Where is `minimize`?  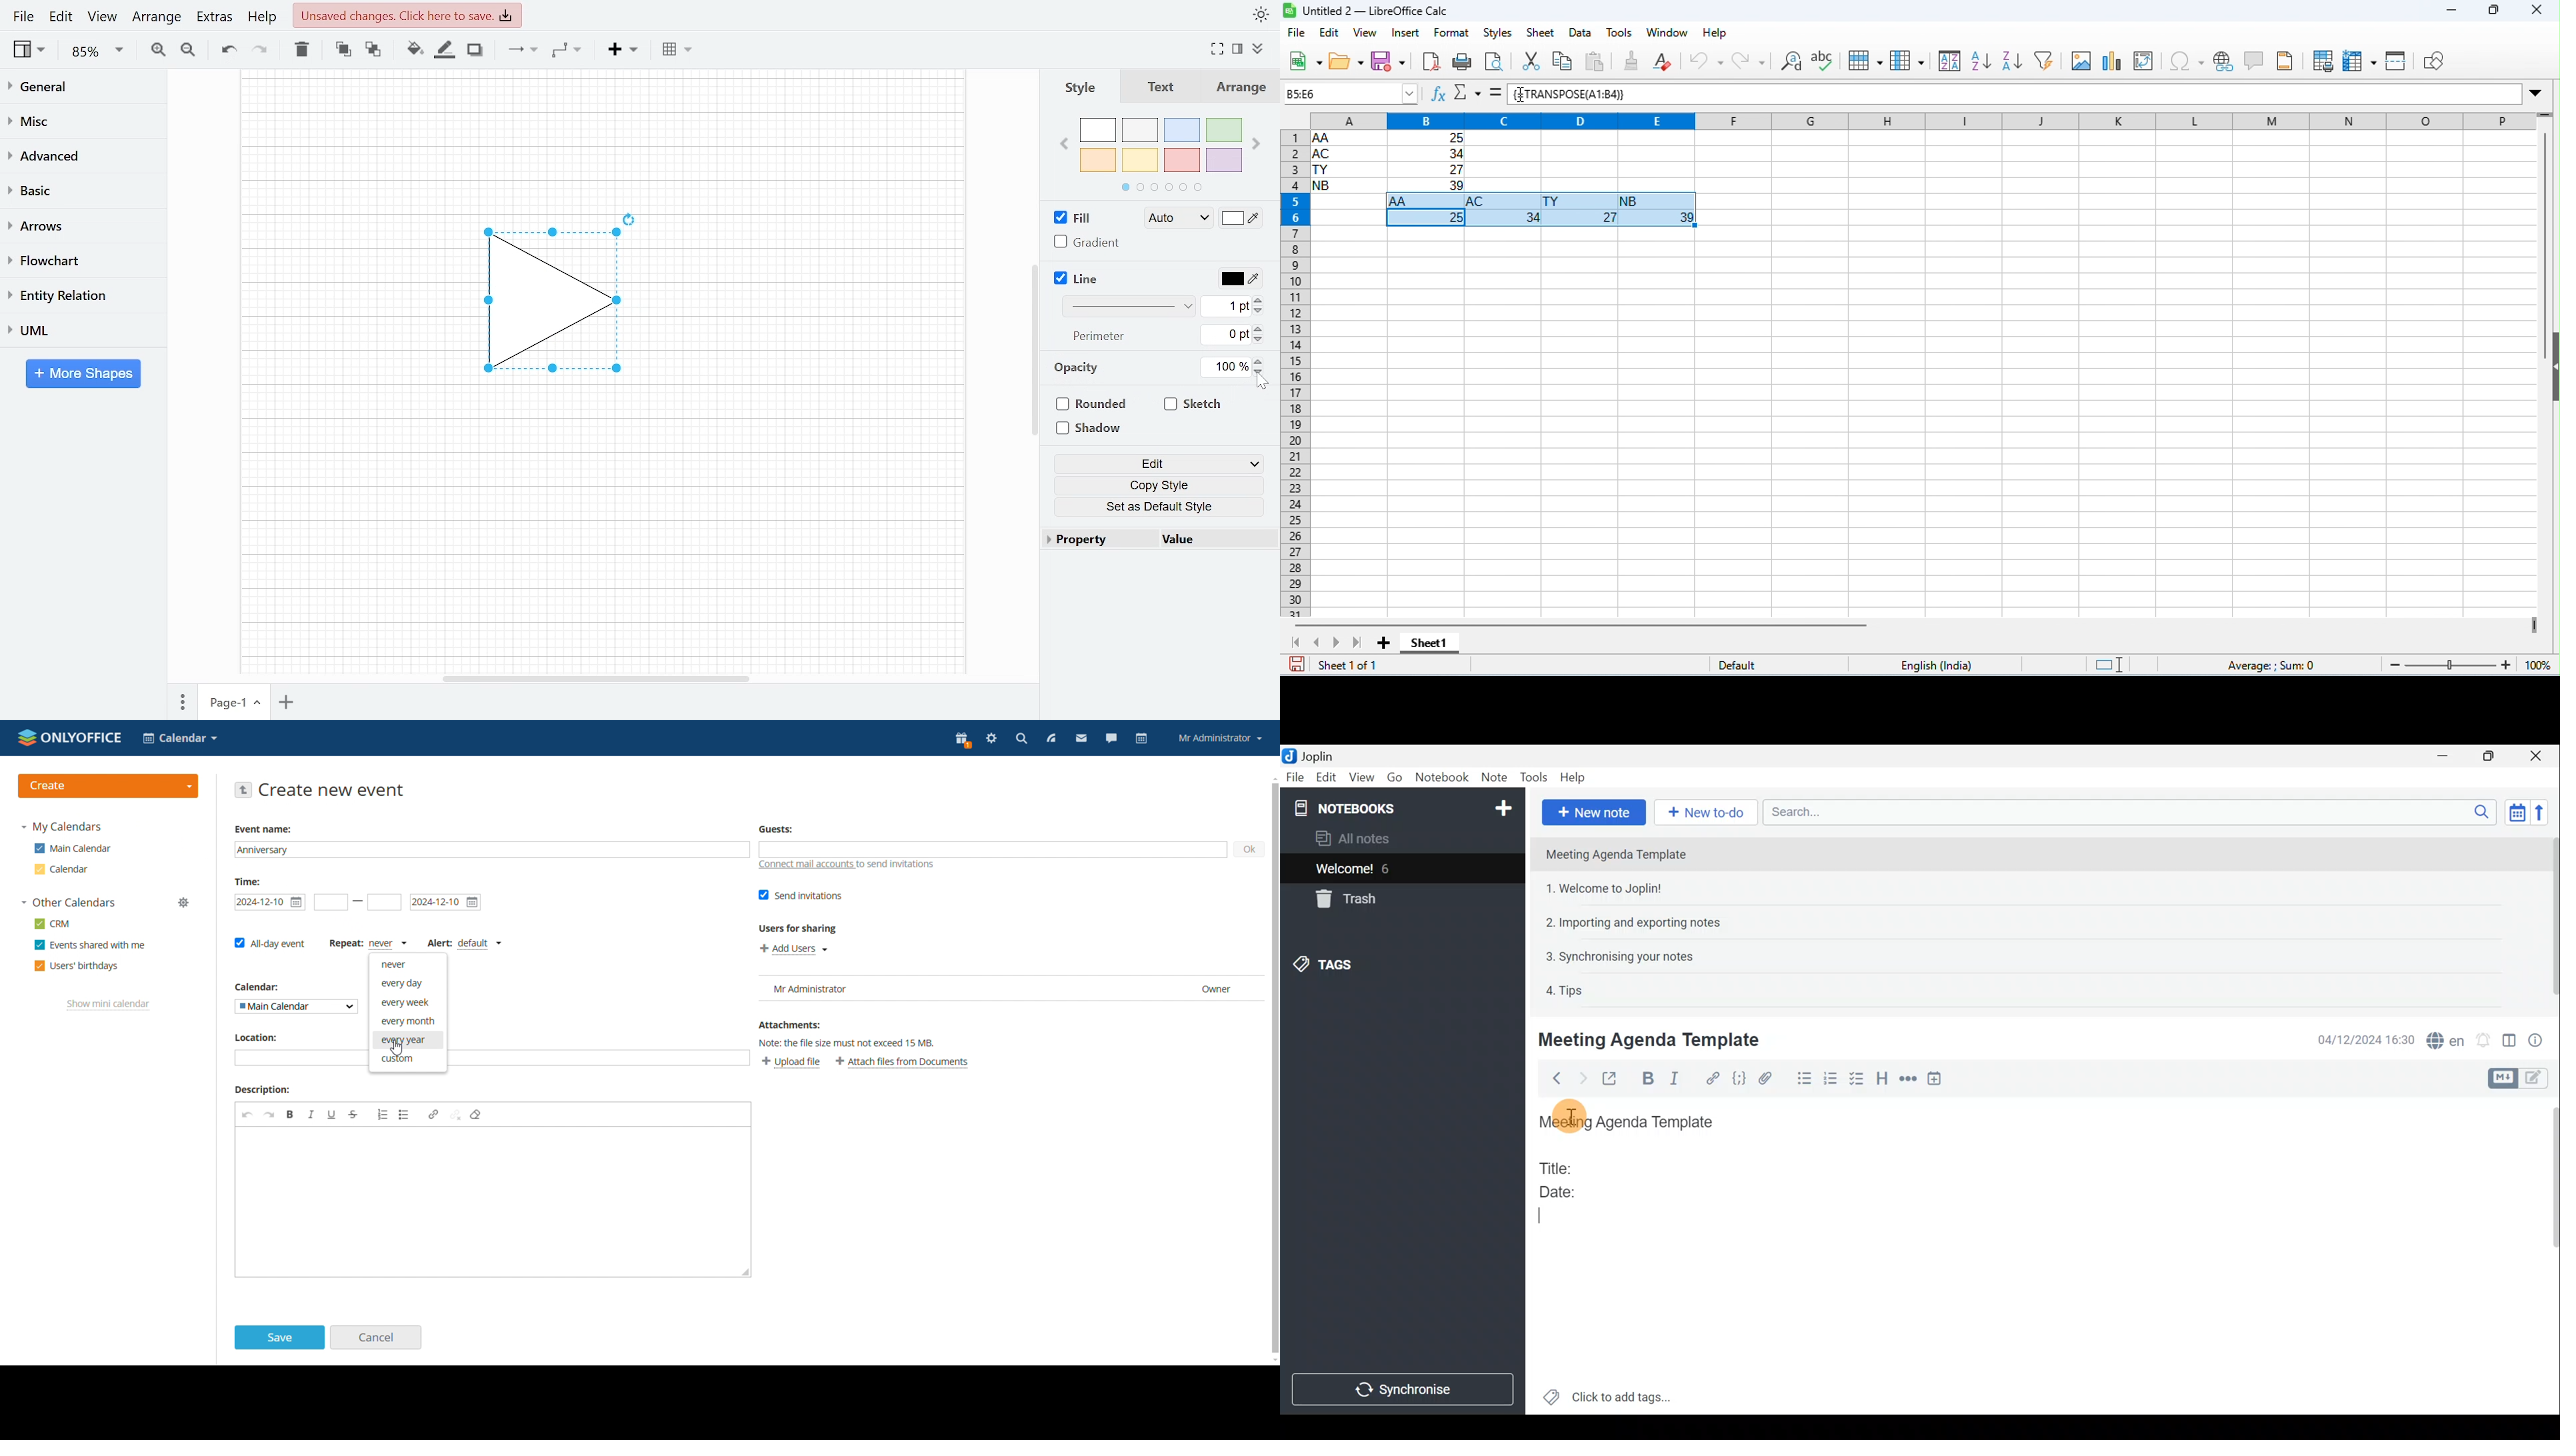 minimize is located at coordinates (2451, 11).